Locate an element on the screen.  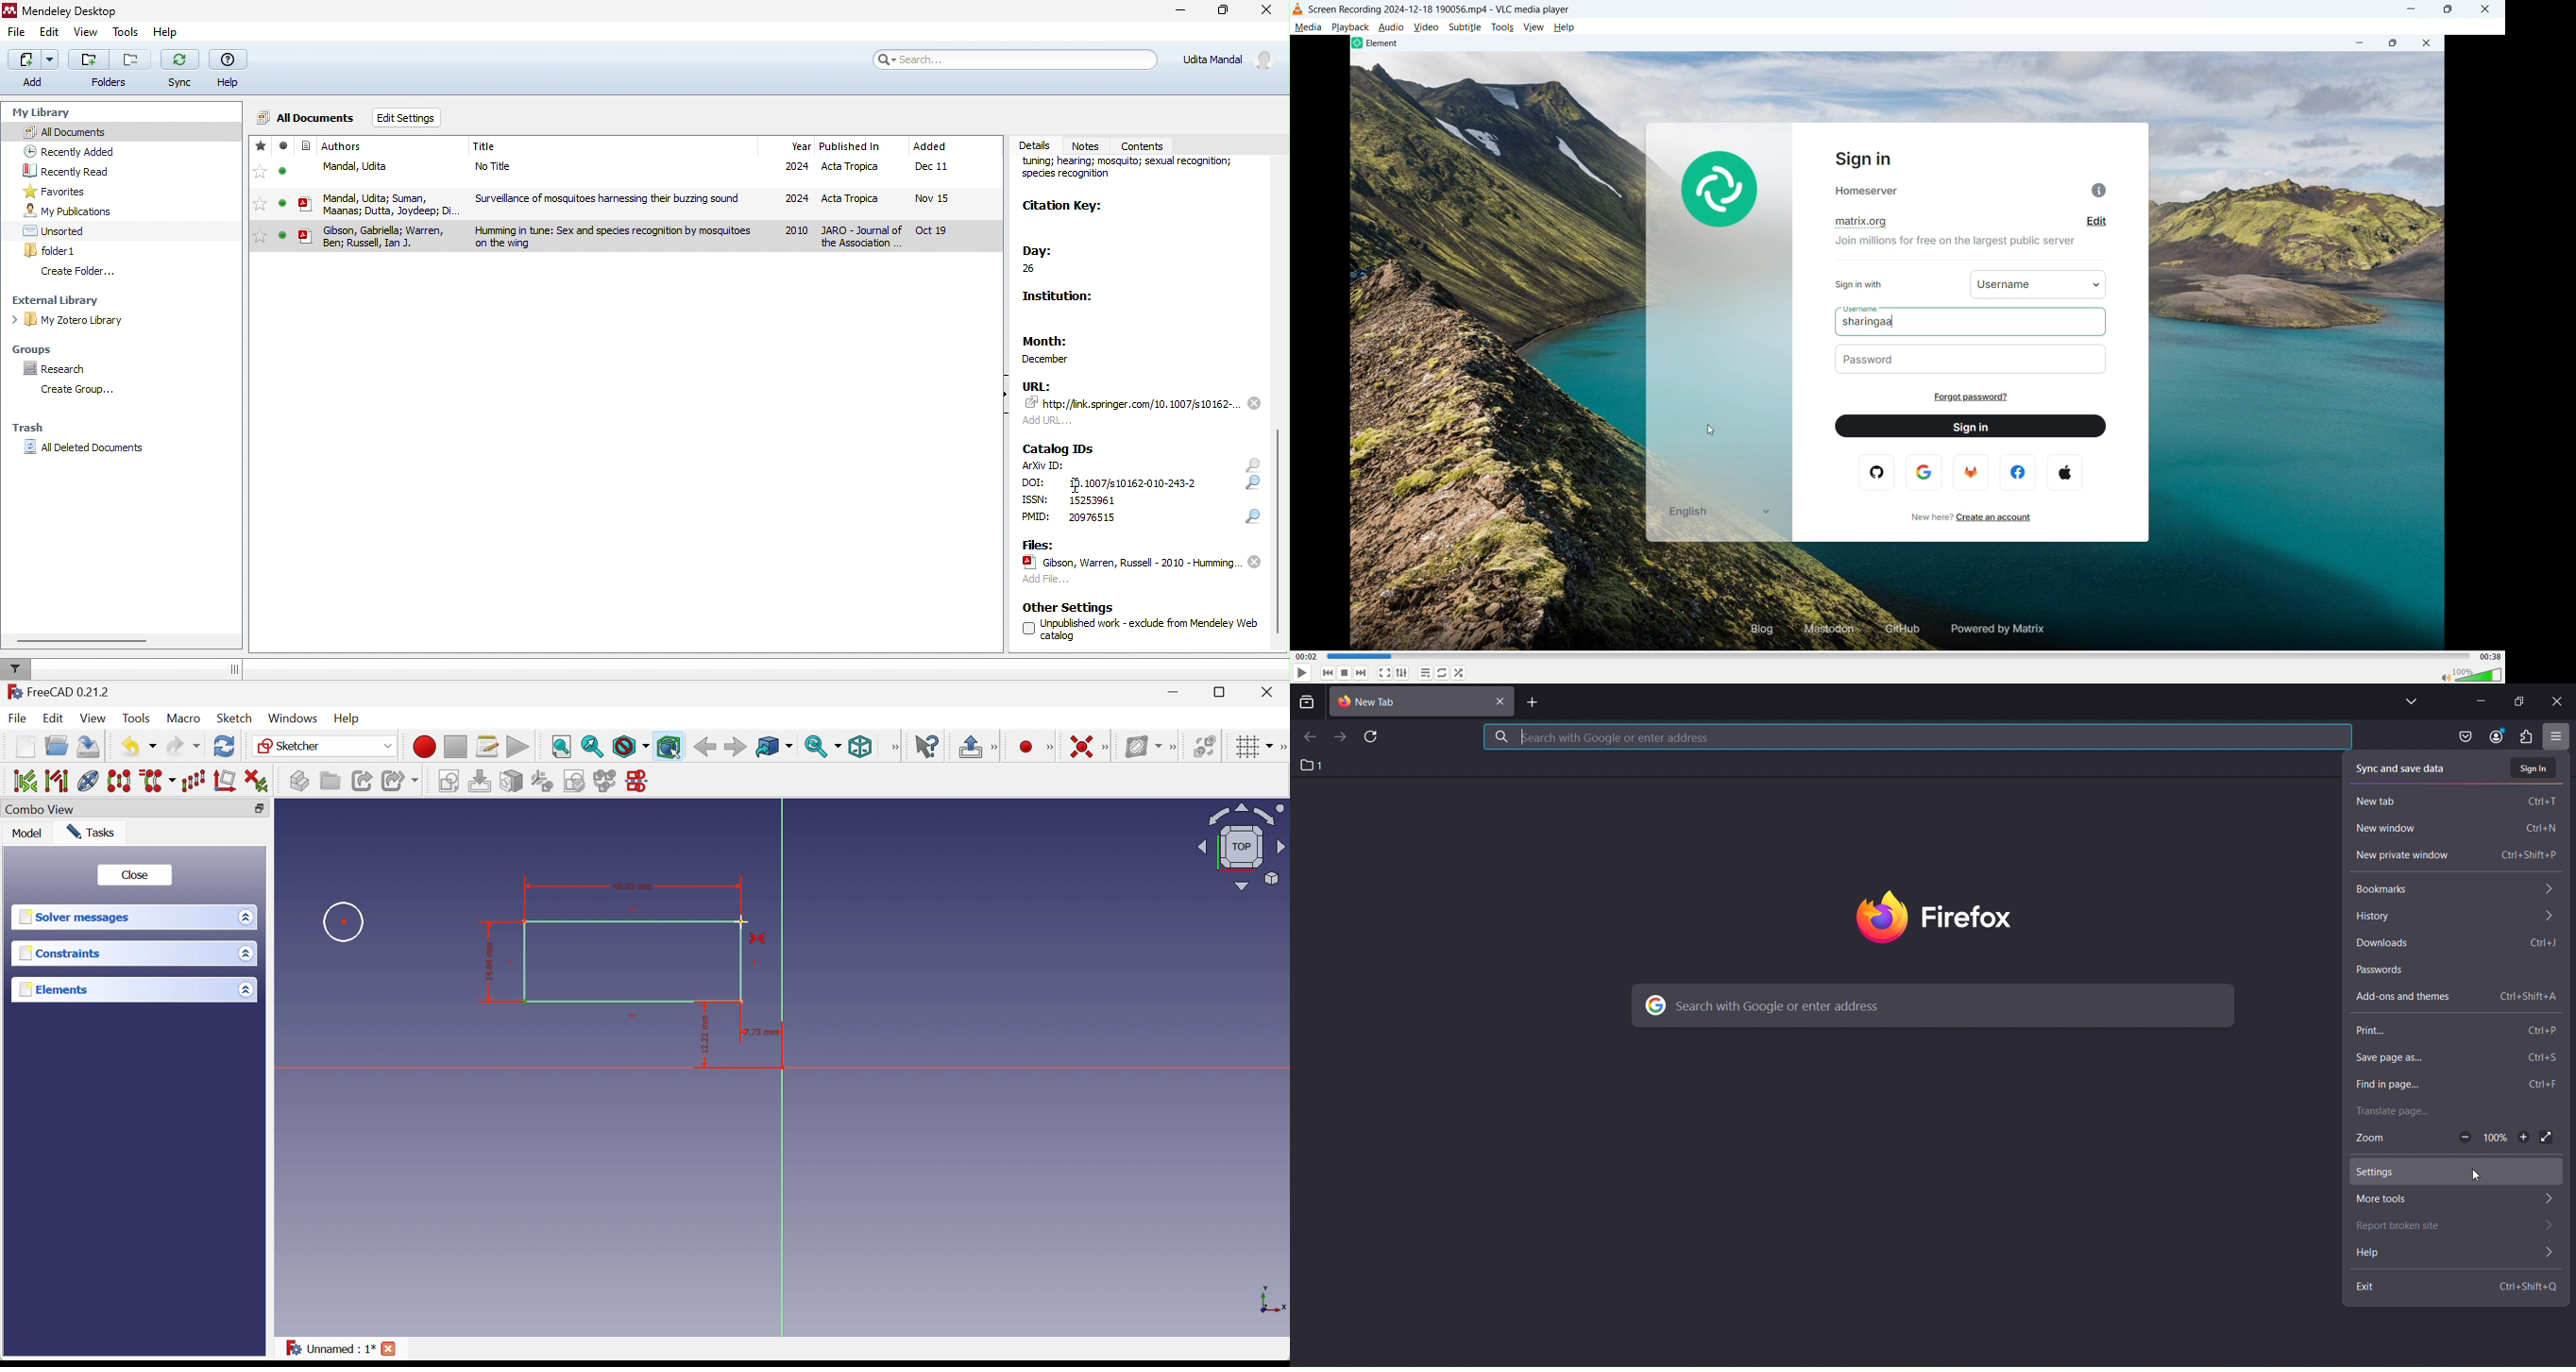
catalog ids is located at coordinates (1059, 448).